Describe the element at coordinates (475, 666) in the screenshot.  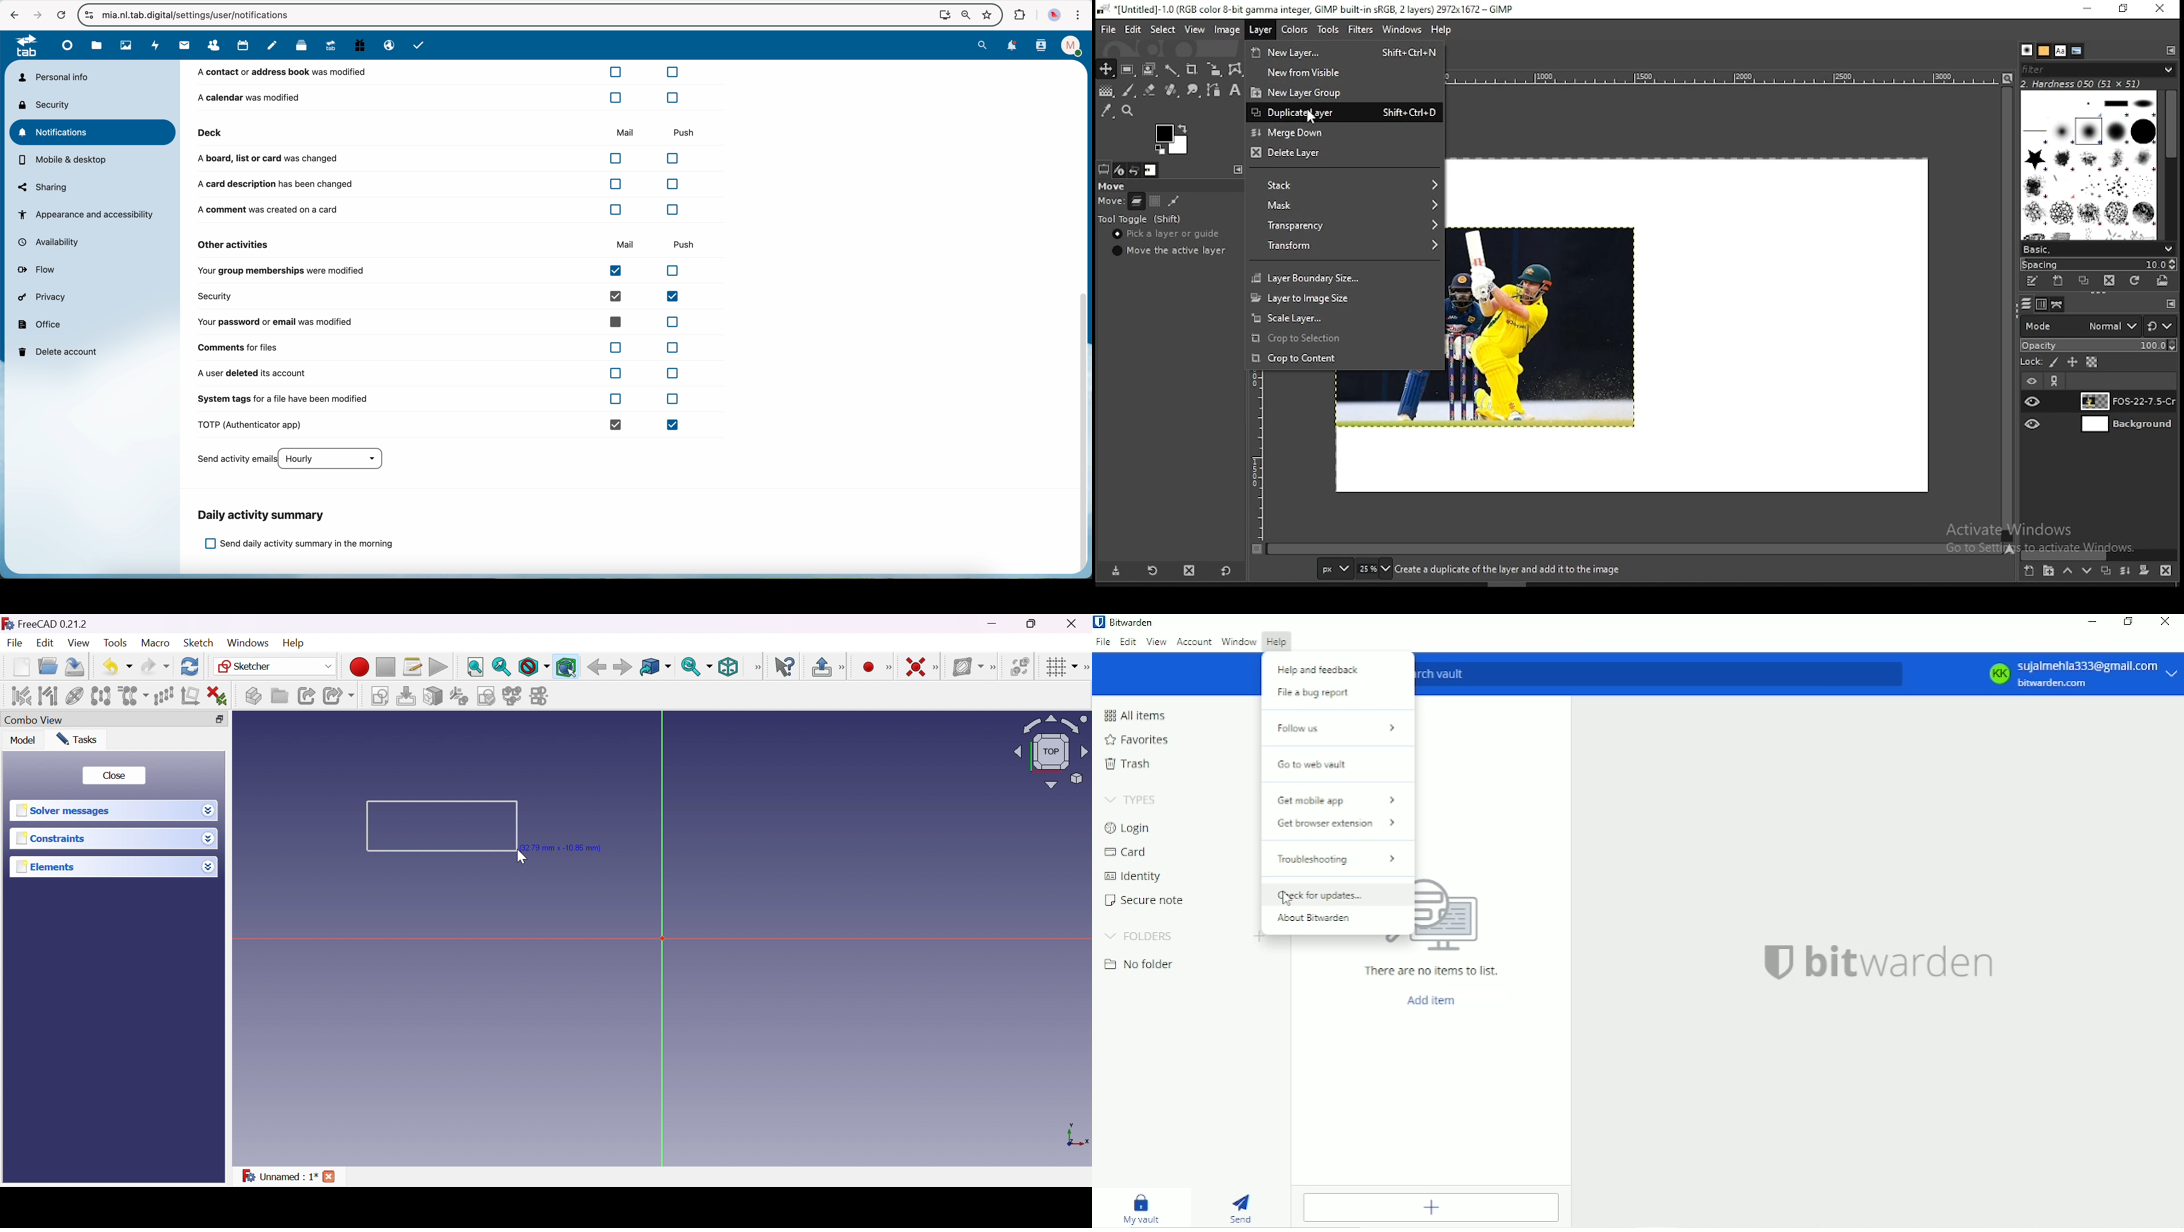
I see `Fit all` at that location.